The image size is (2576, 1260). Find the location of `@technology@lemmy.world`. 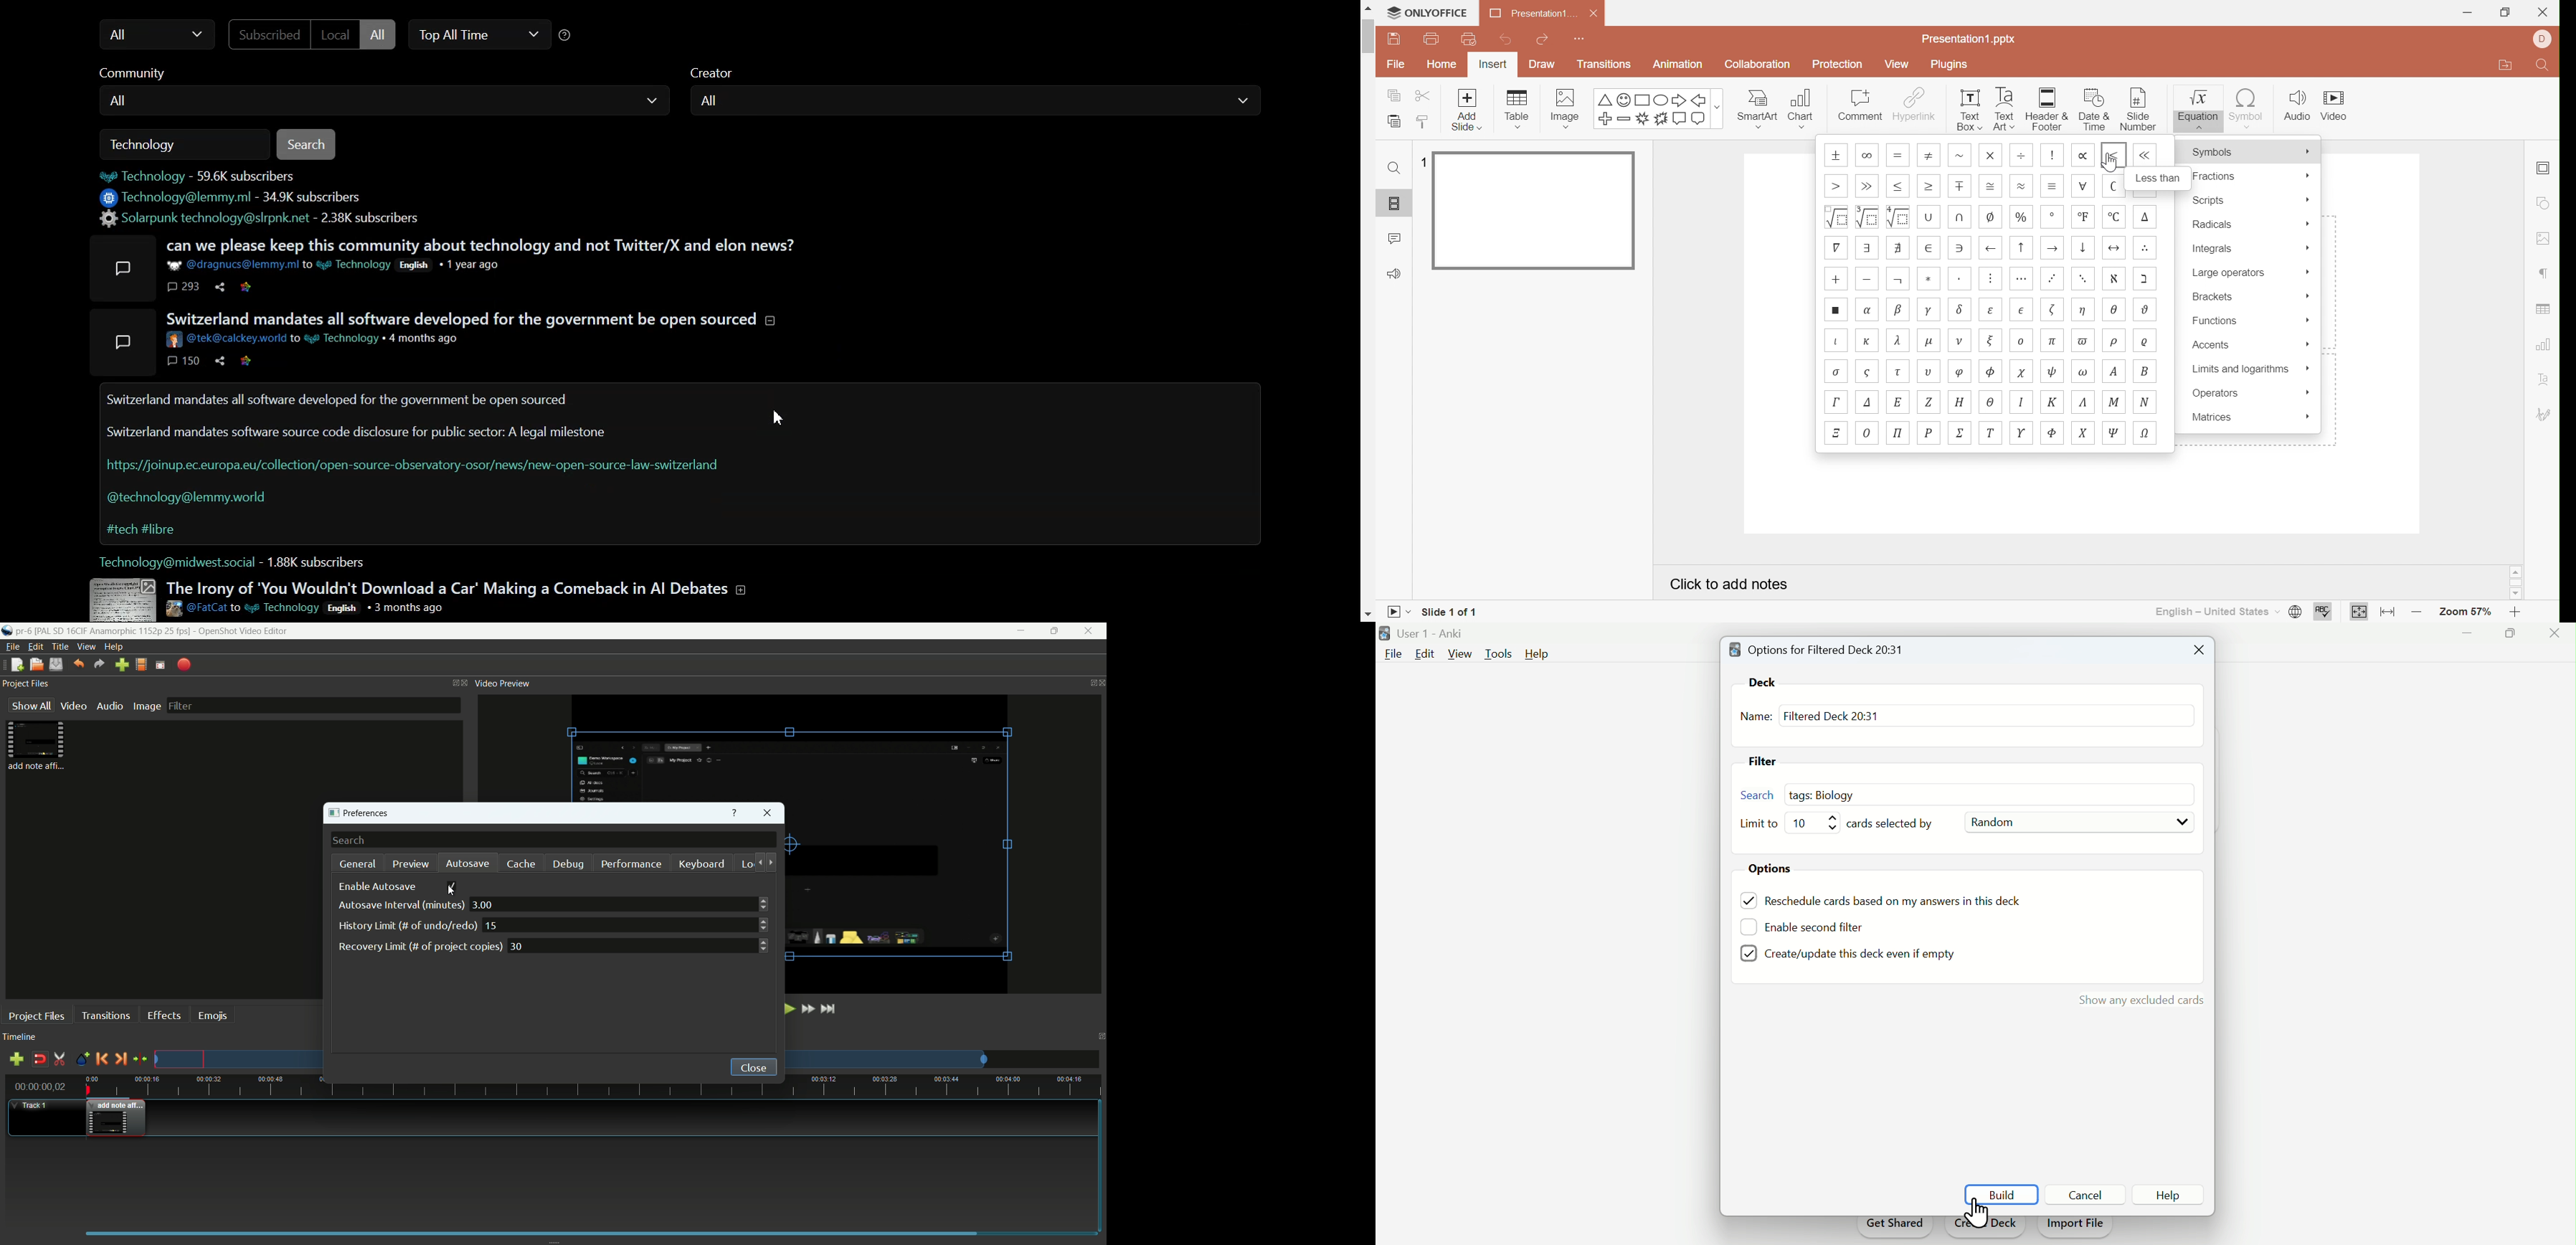

@technology@lemmy.world is located at coordinates (191, 501).